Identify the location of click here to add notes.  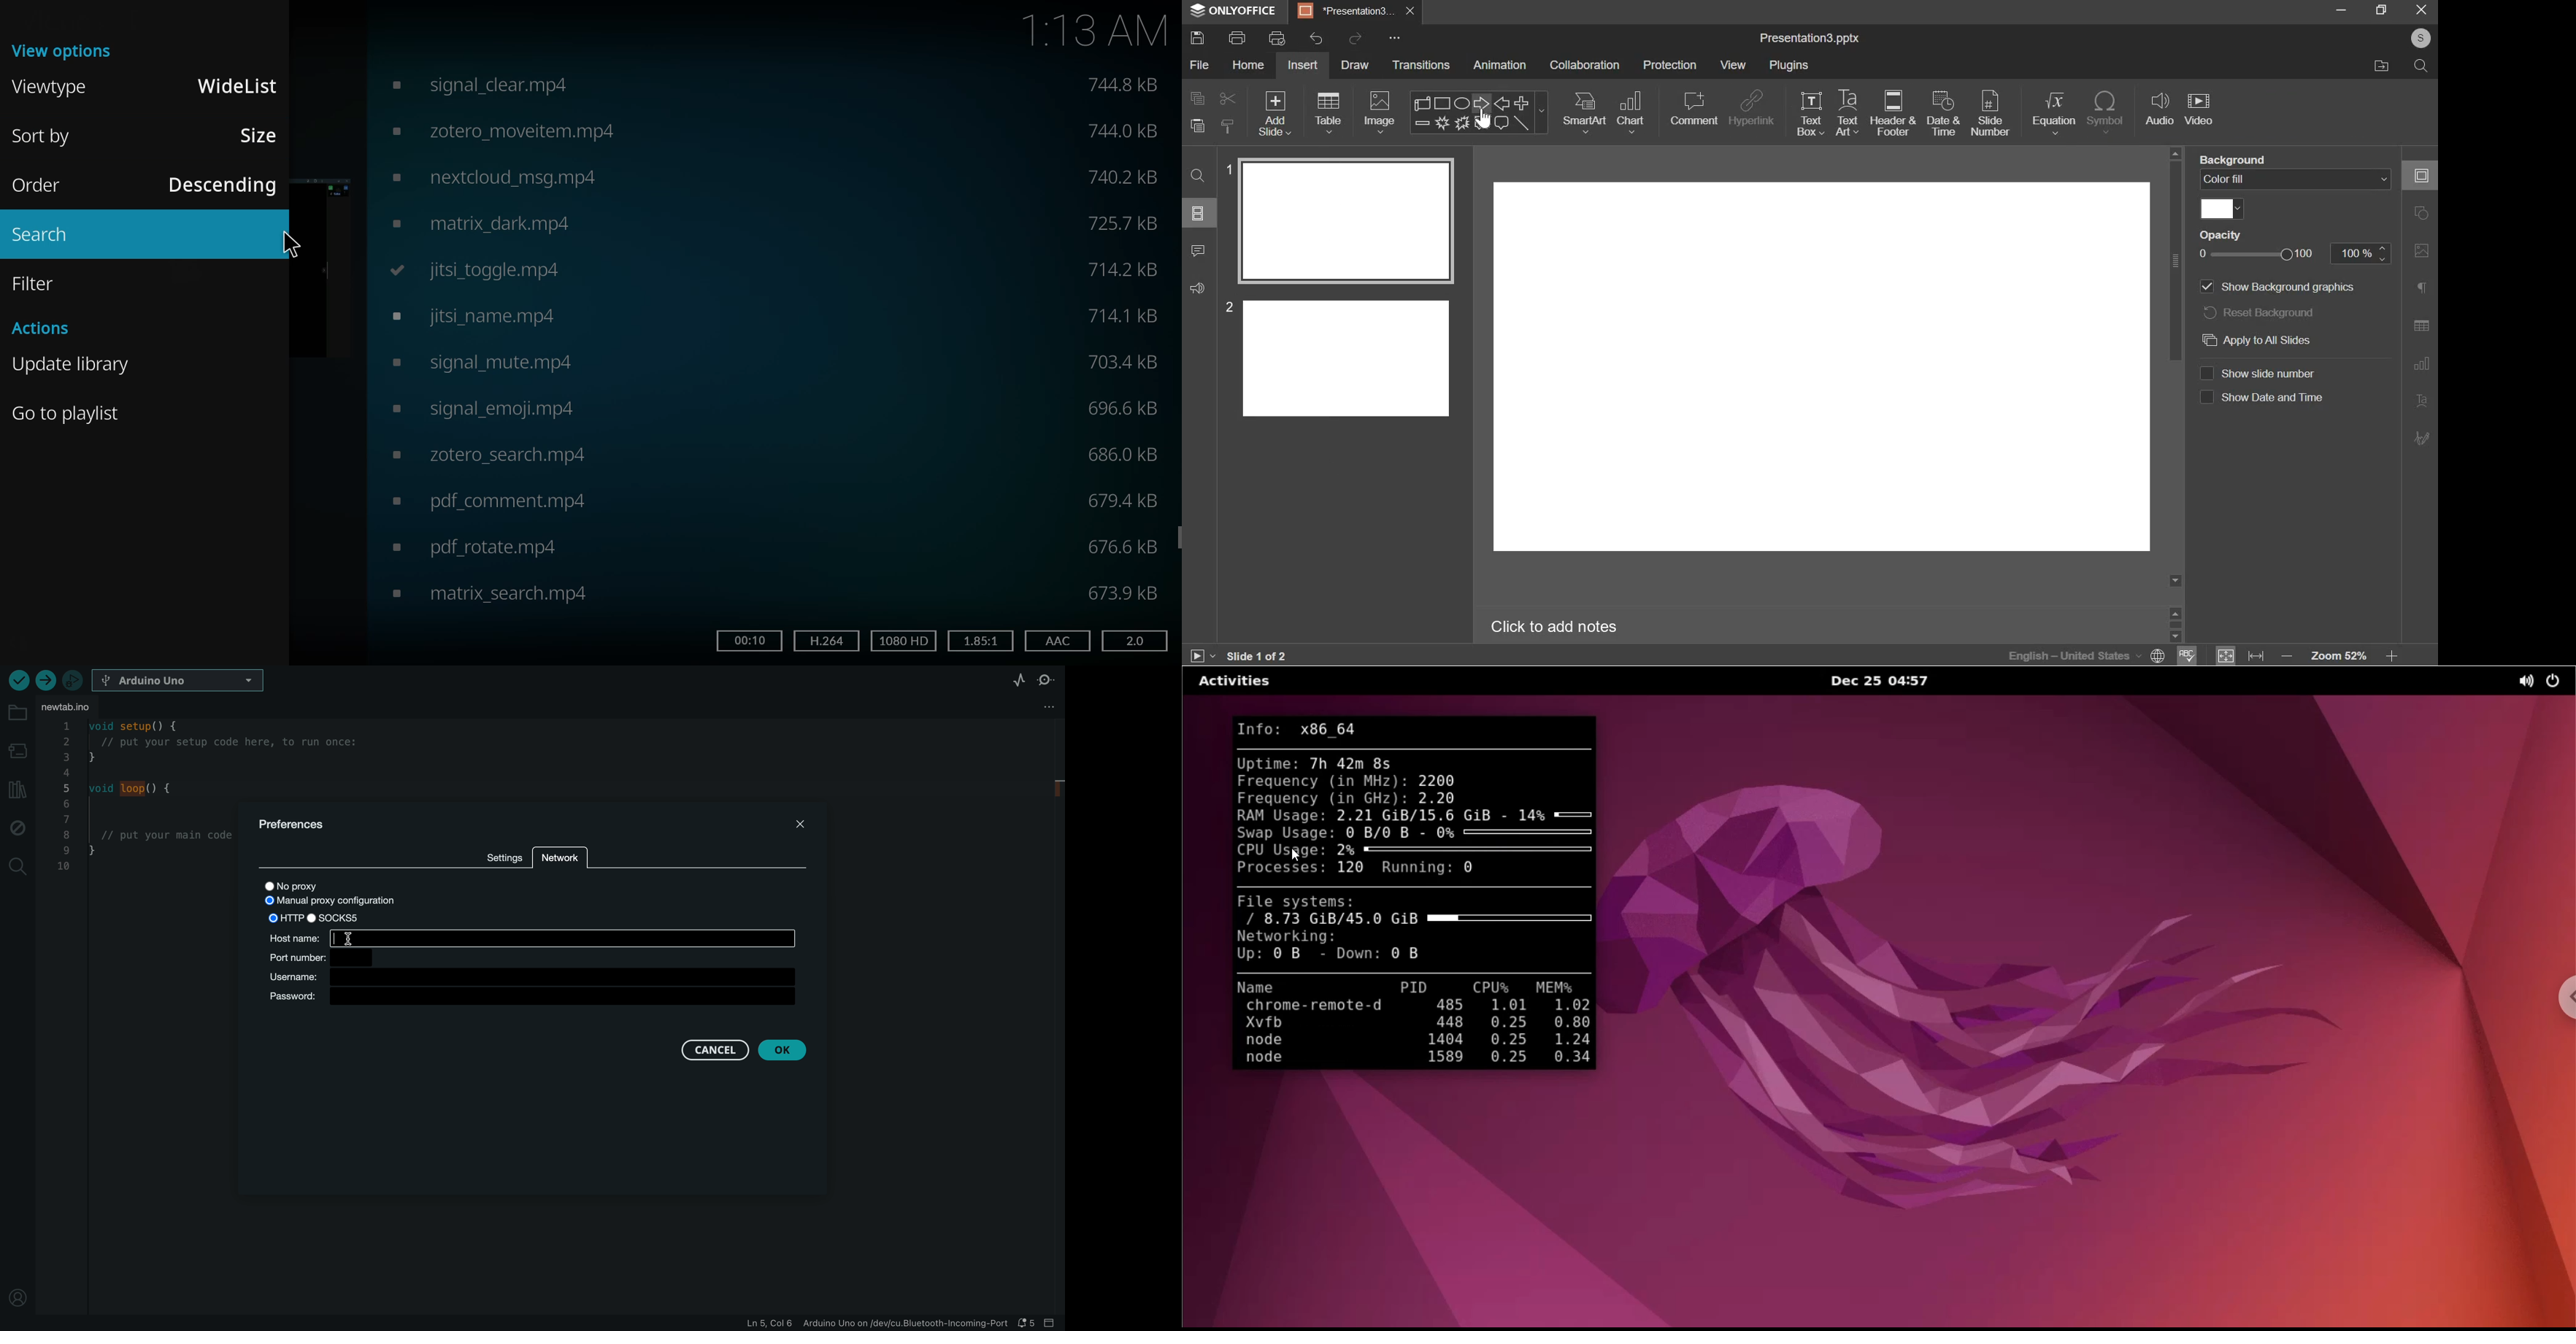
(1554, 627).